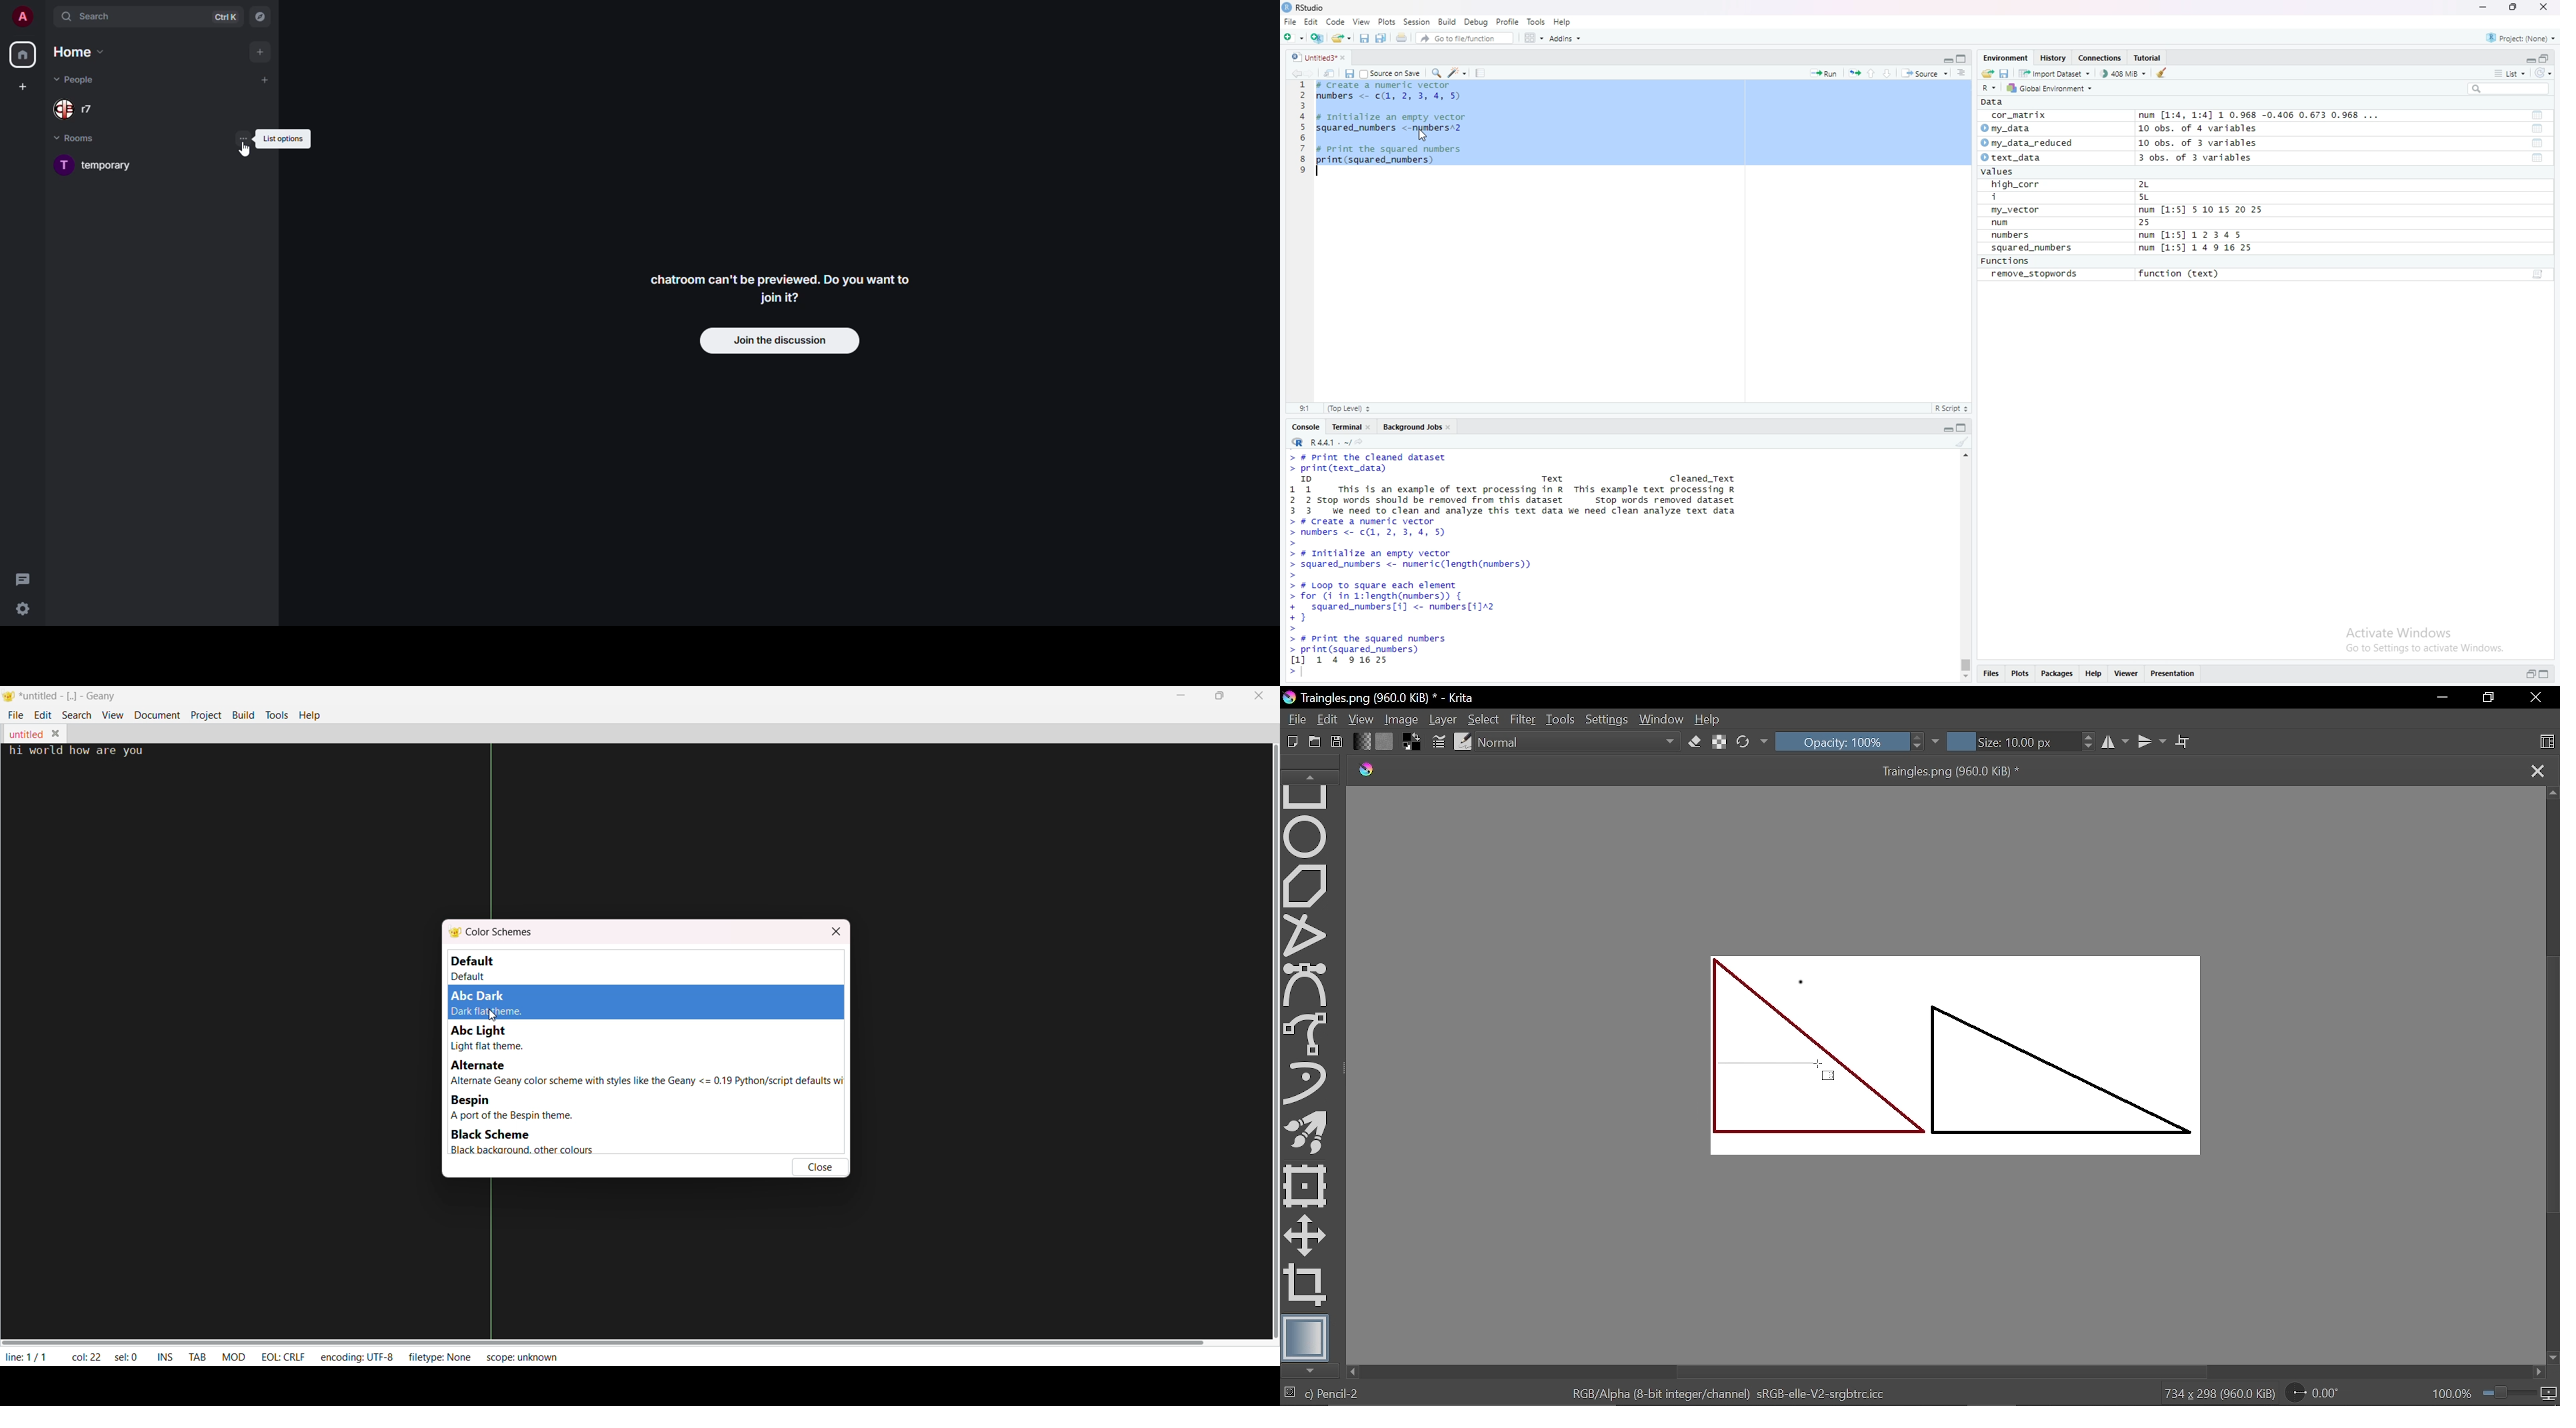 The image size is (2576, 1428). What do you see at coordinates (441, 1355) in the screenshot?
I see `filetype:None` at bounding box center [441, 1355].